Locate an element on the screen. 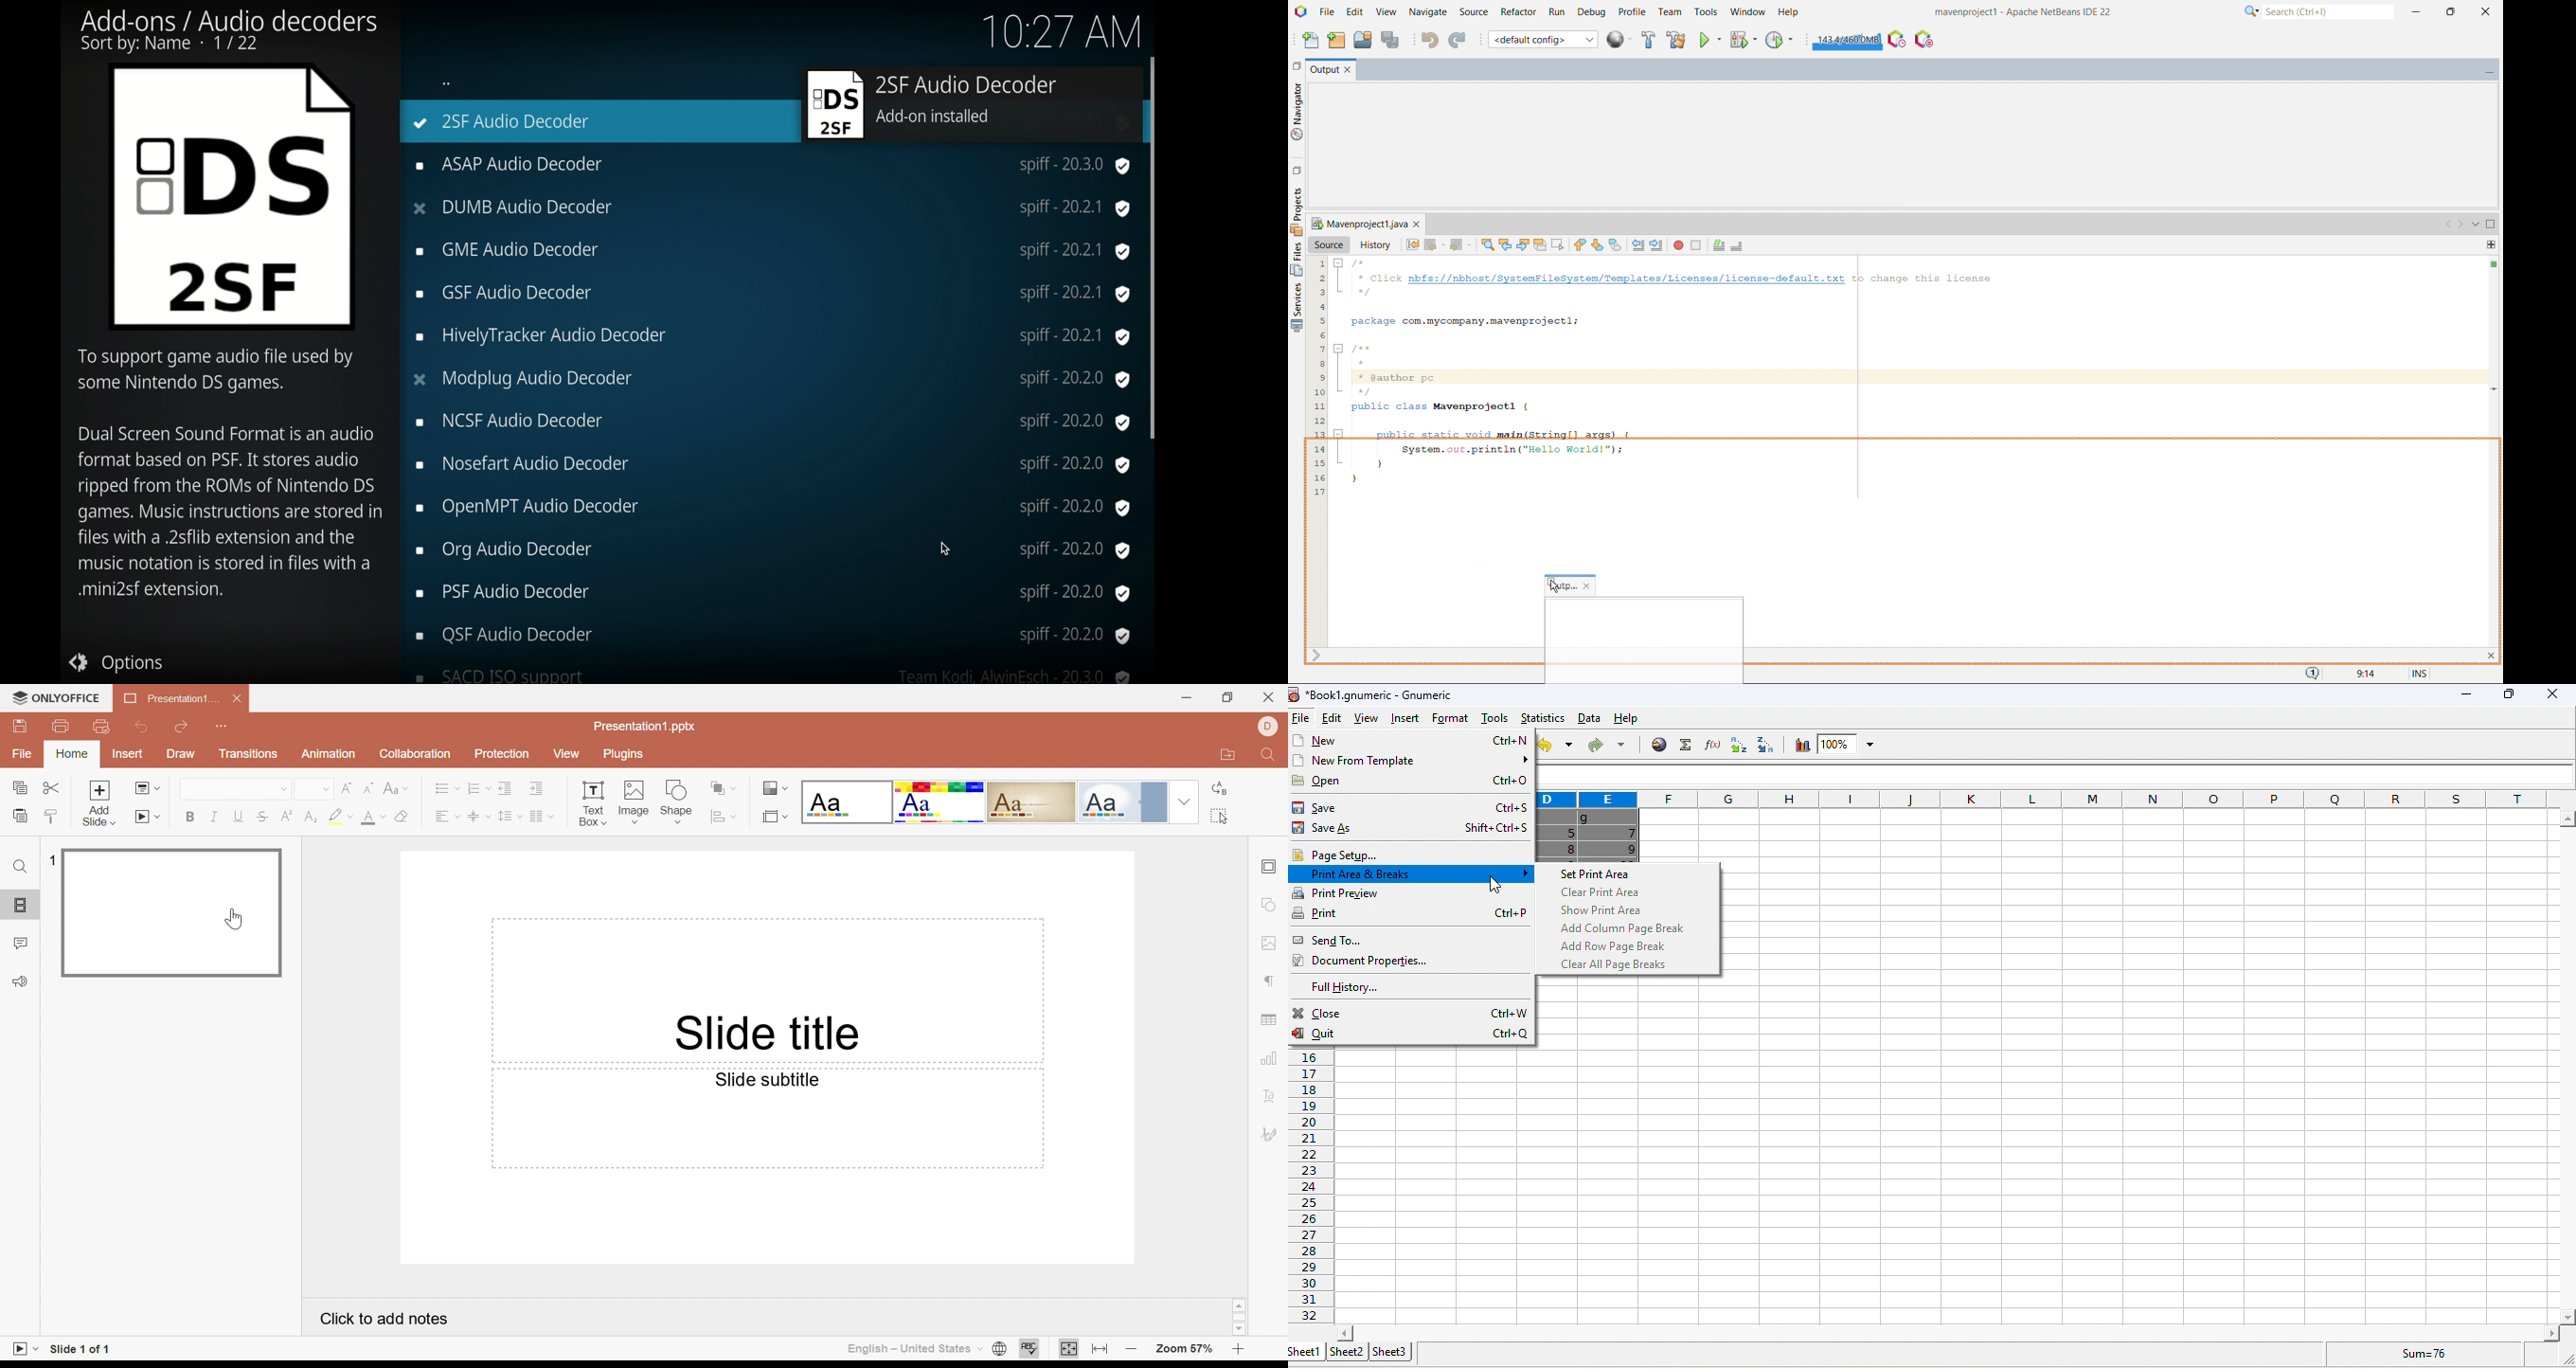 The height and width of the screenshot is (1372, 2576). full history is located at coordinates (1352, 989).